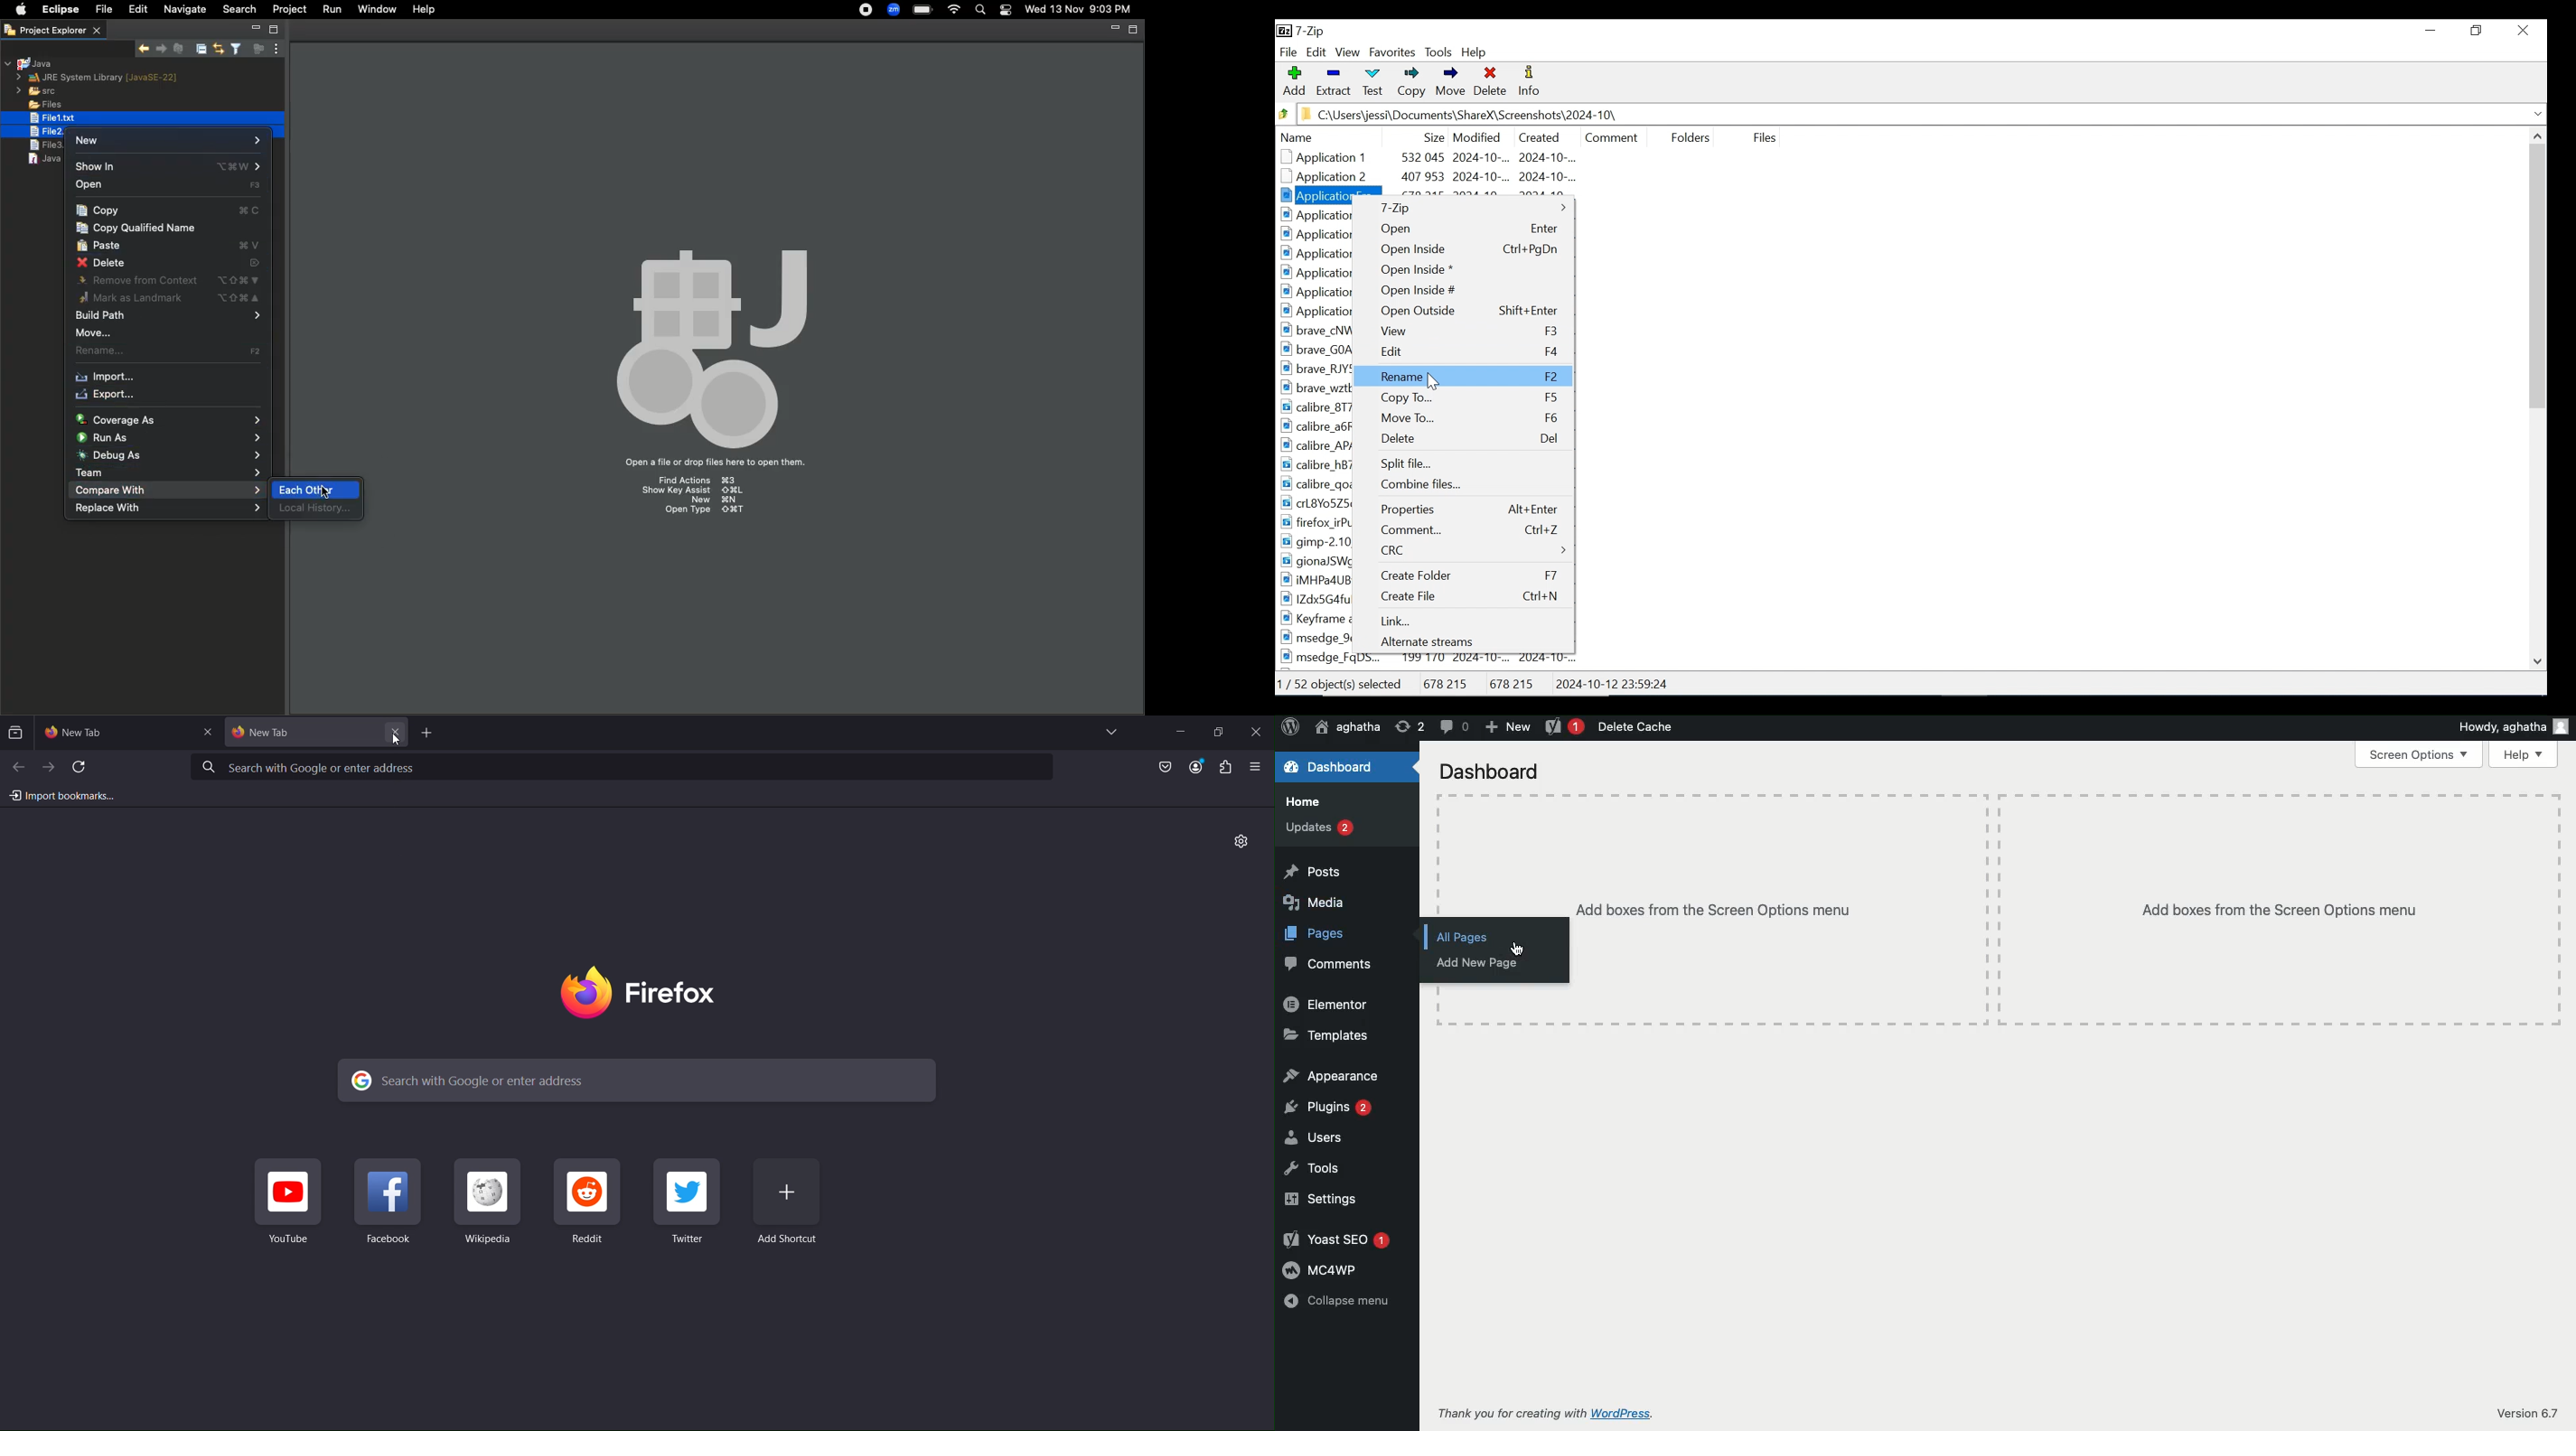  I want to click on Maximize, so click(1217, 730).